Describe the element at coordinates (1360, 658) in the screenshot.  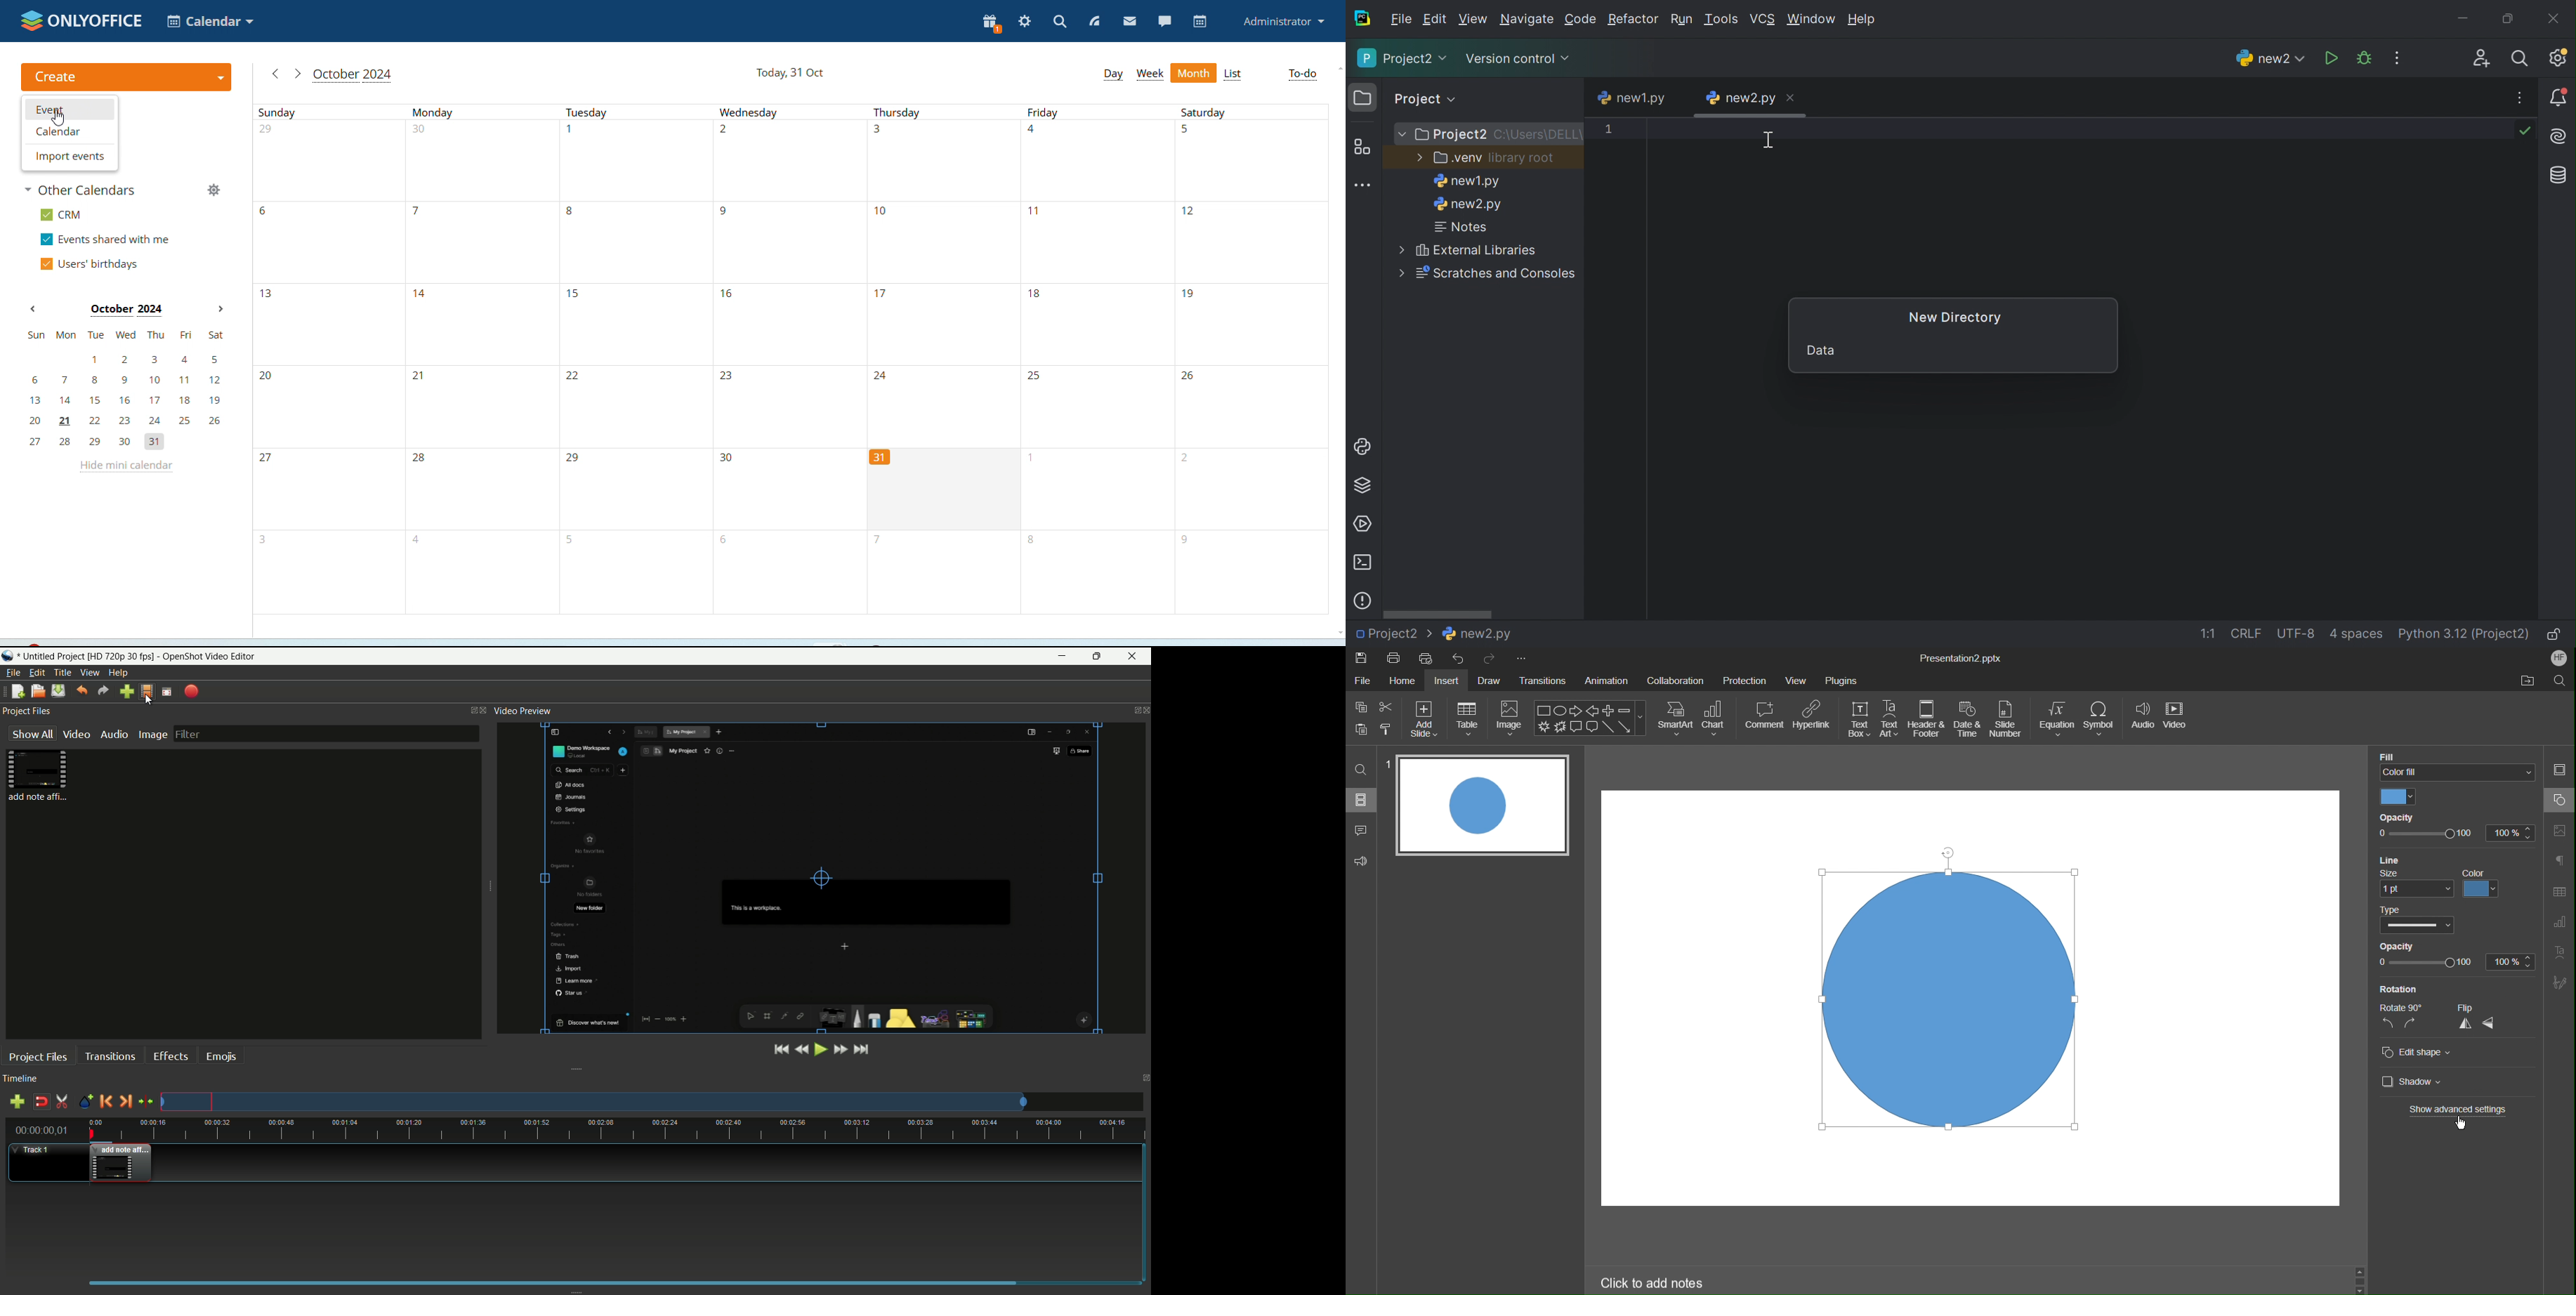
I see `Save` at that location.